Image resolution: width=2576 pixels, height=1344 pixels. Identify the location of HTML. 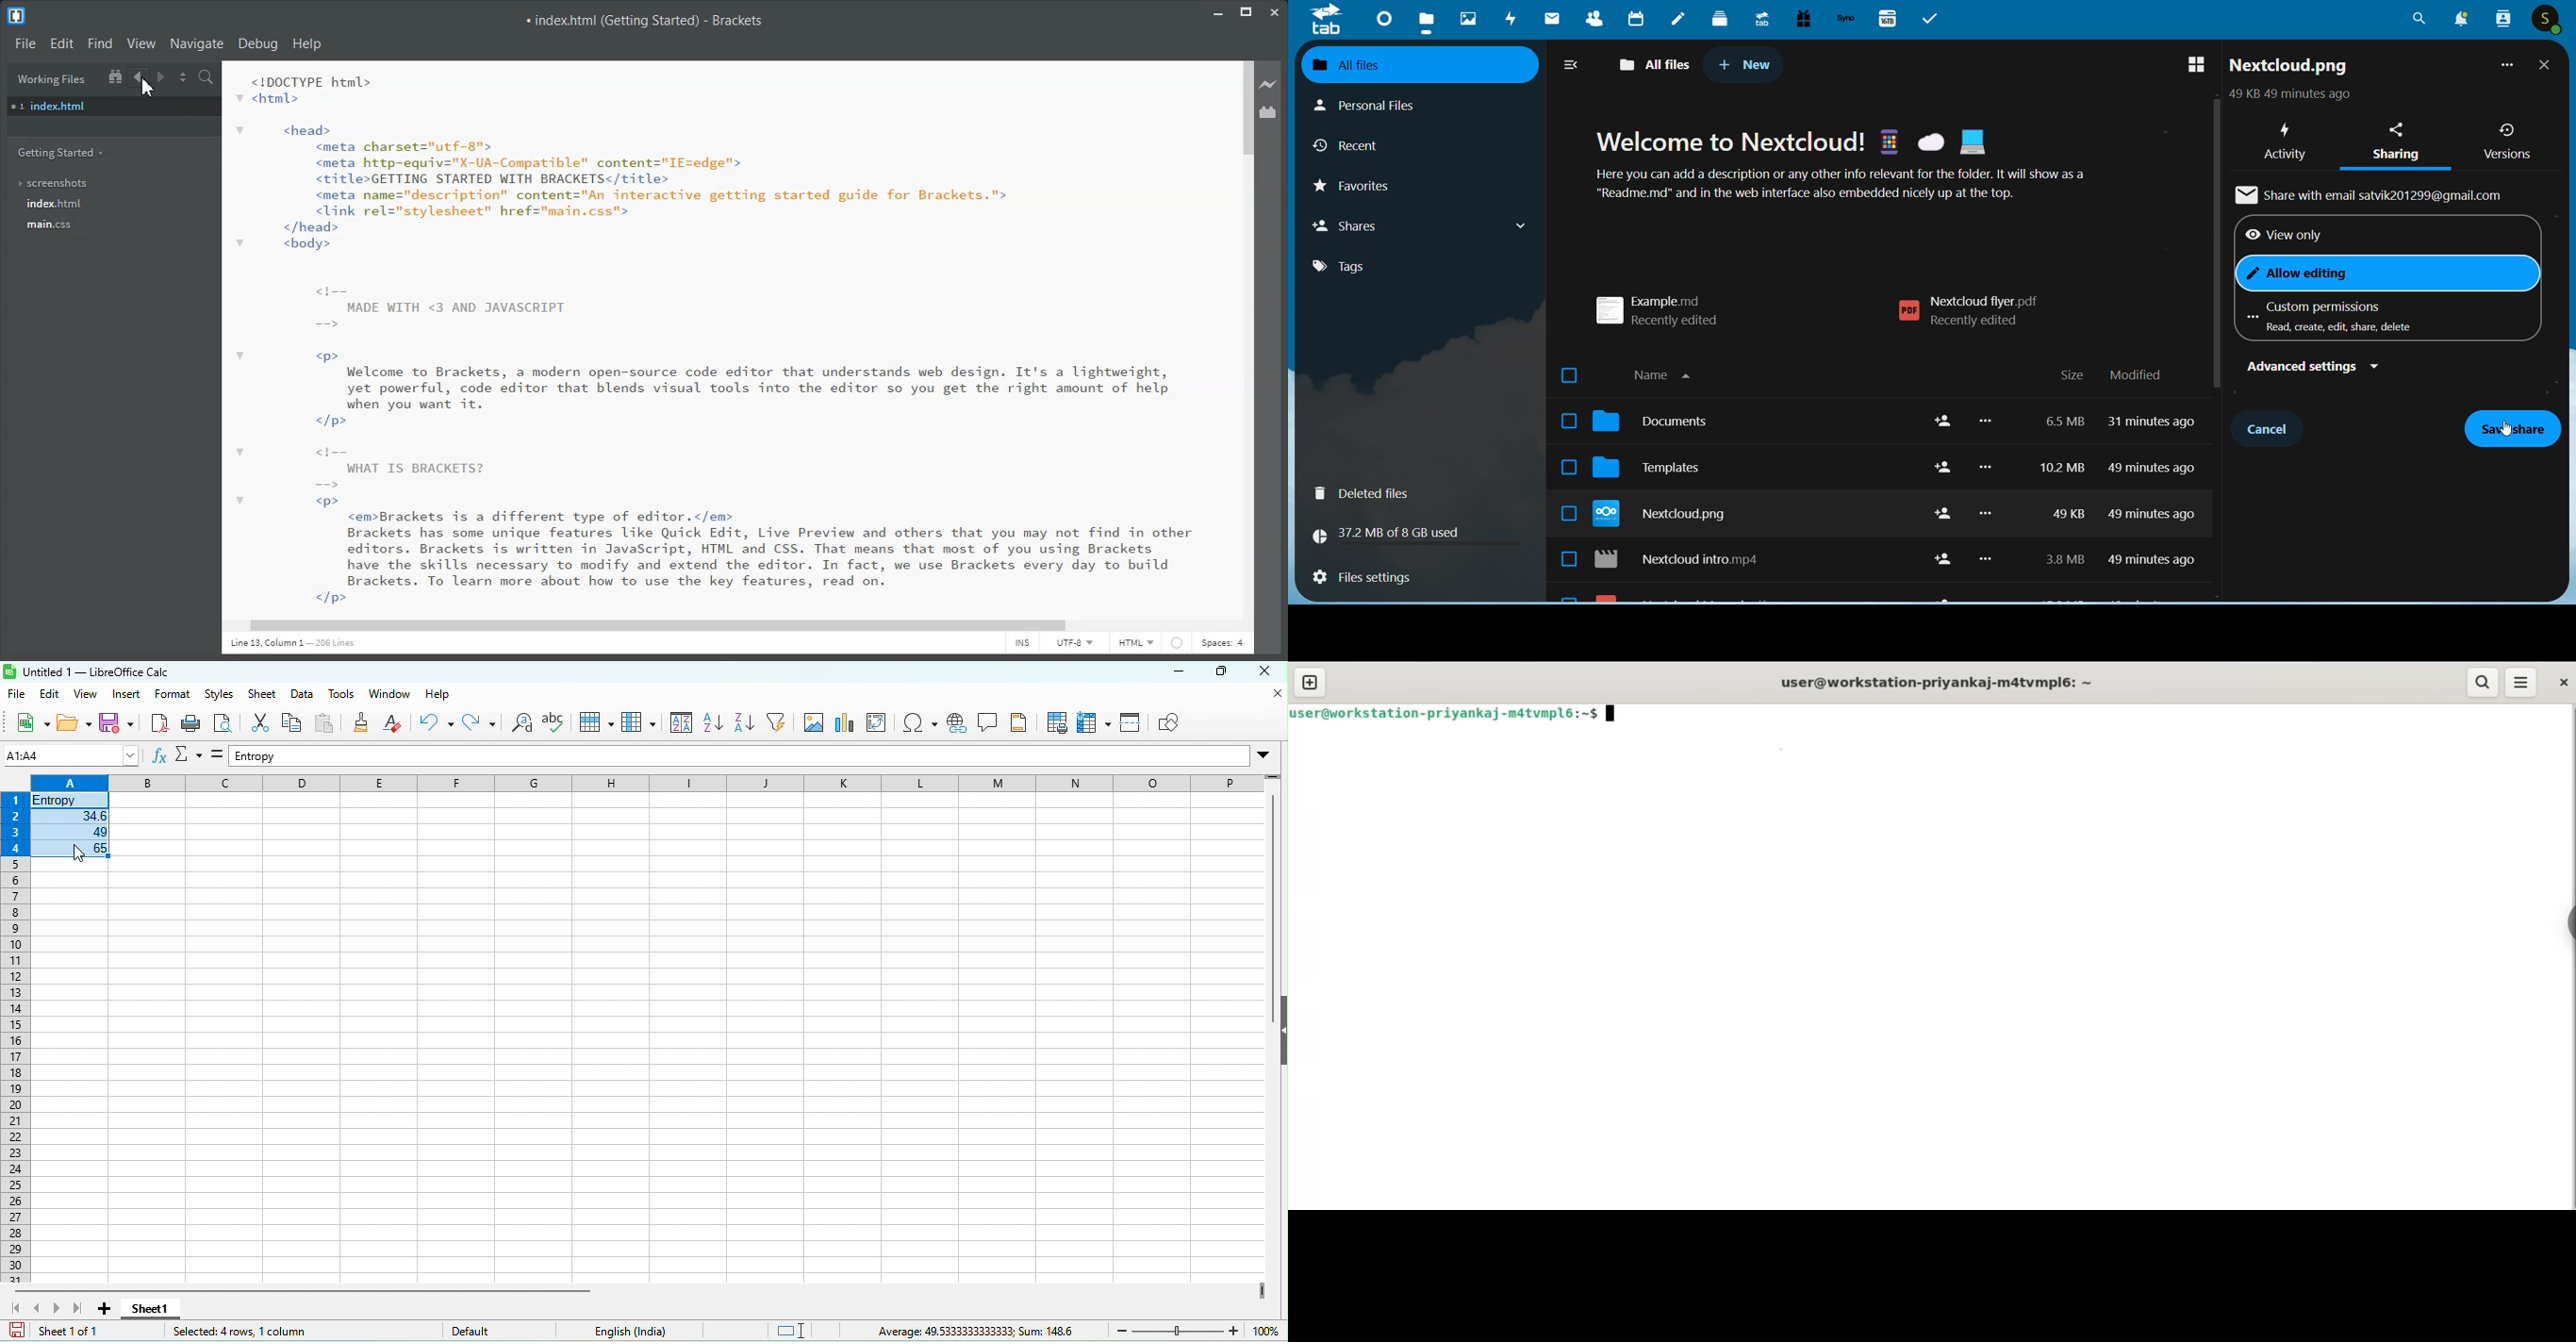
(1136, 645).